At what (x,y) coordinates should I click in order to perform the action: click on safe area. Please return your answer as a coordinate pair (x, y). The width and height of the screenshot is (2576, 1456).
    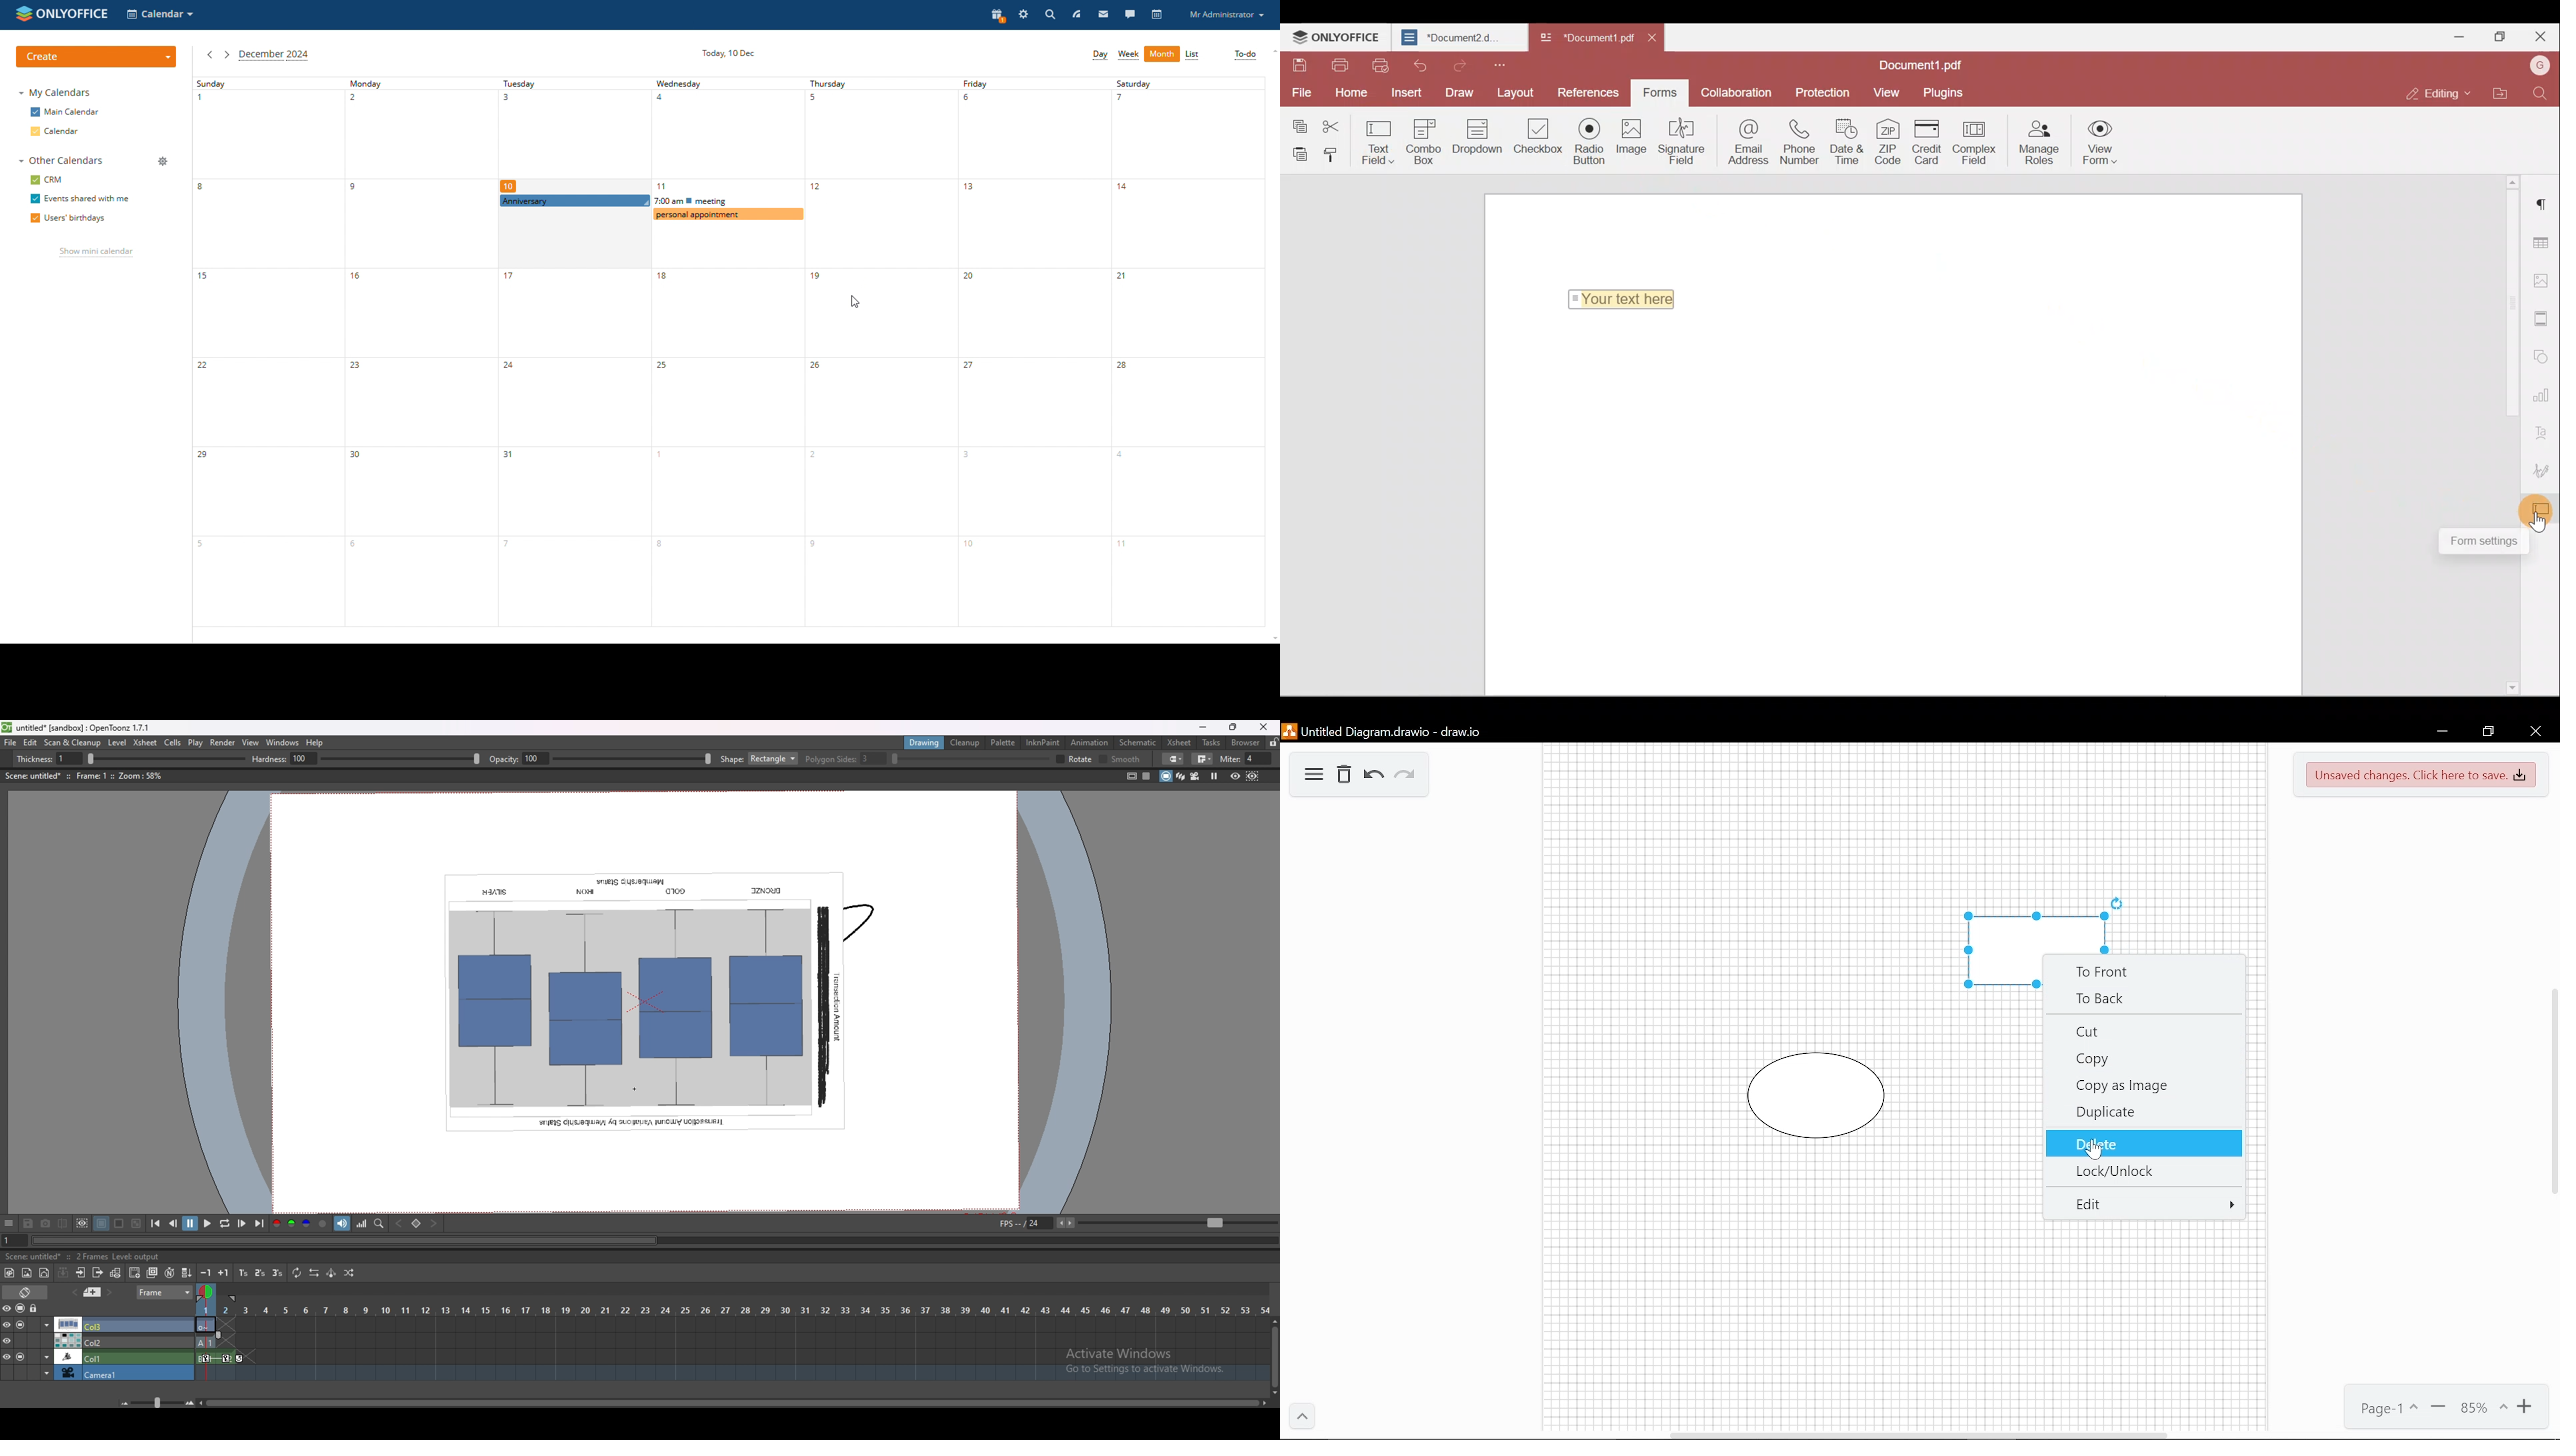
    Looking at the image, I should click on (1131, 775).